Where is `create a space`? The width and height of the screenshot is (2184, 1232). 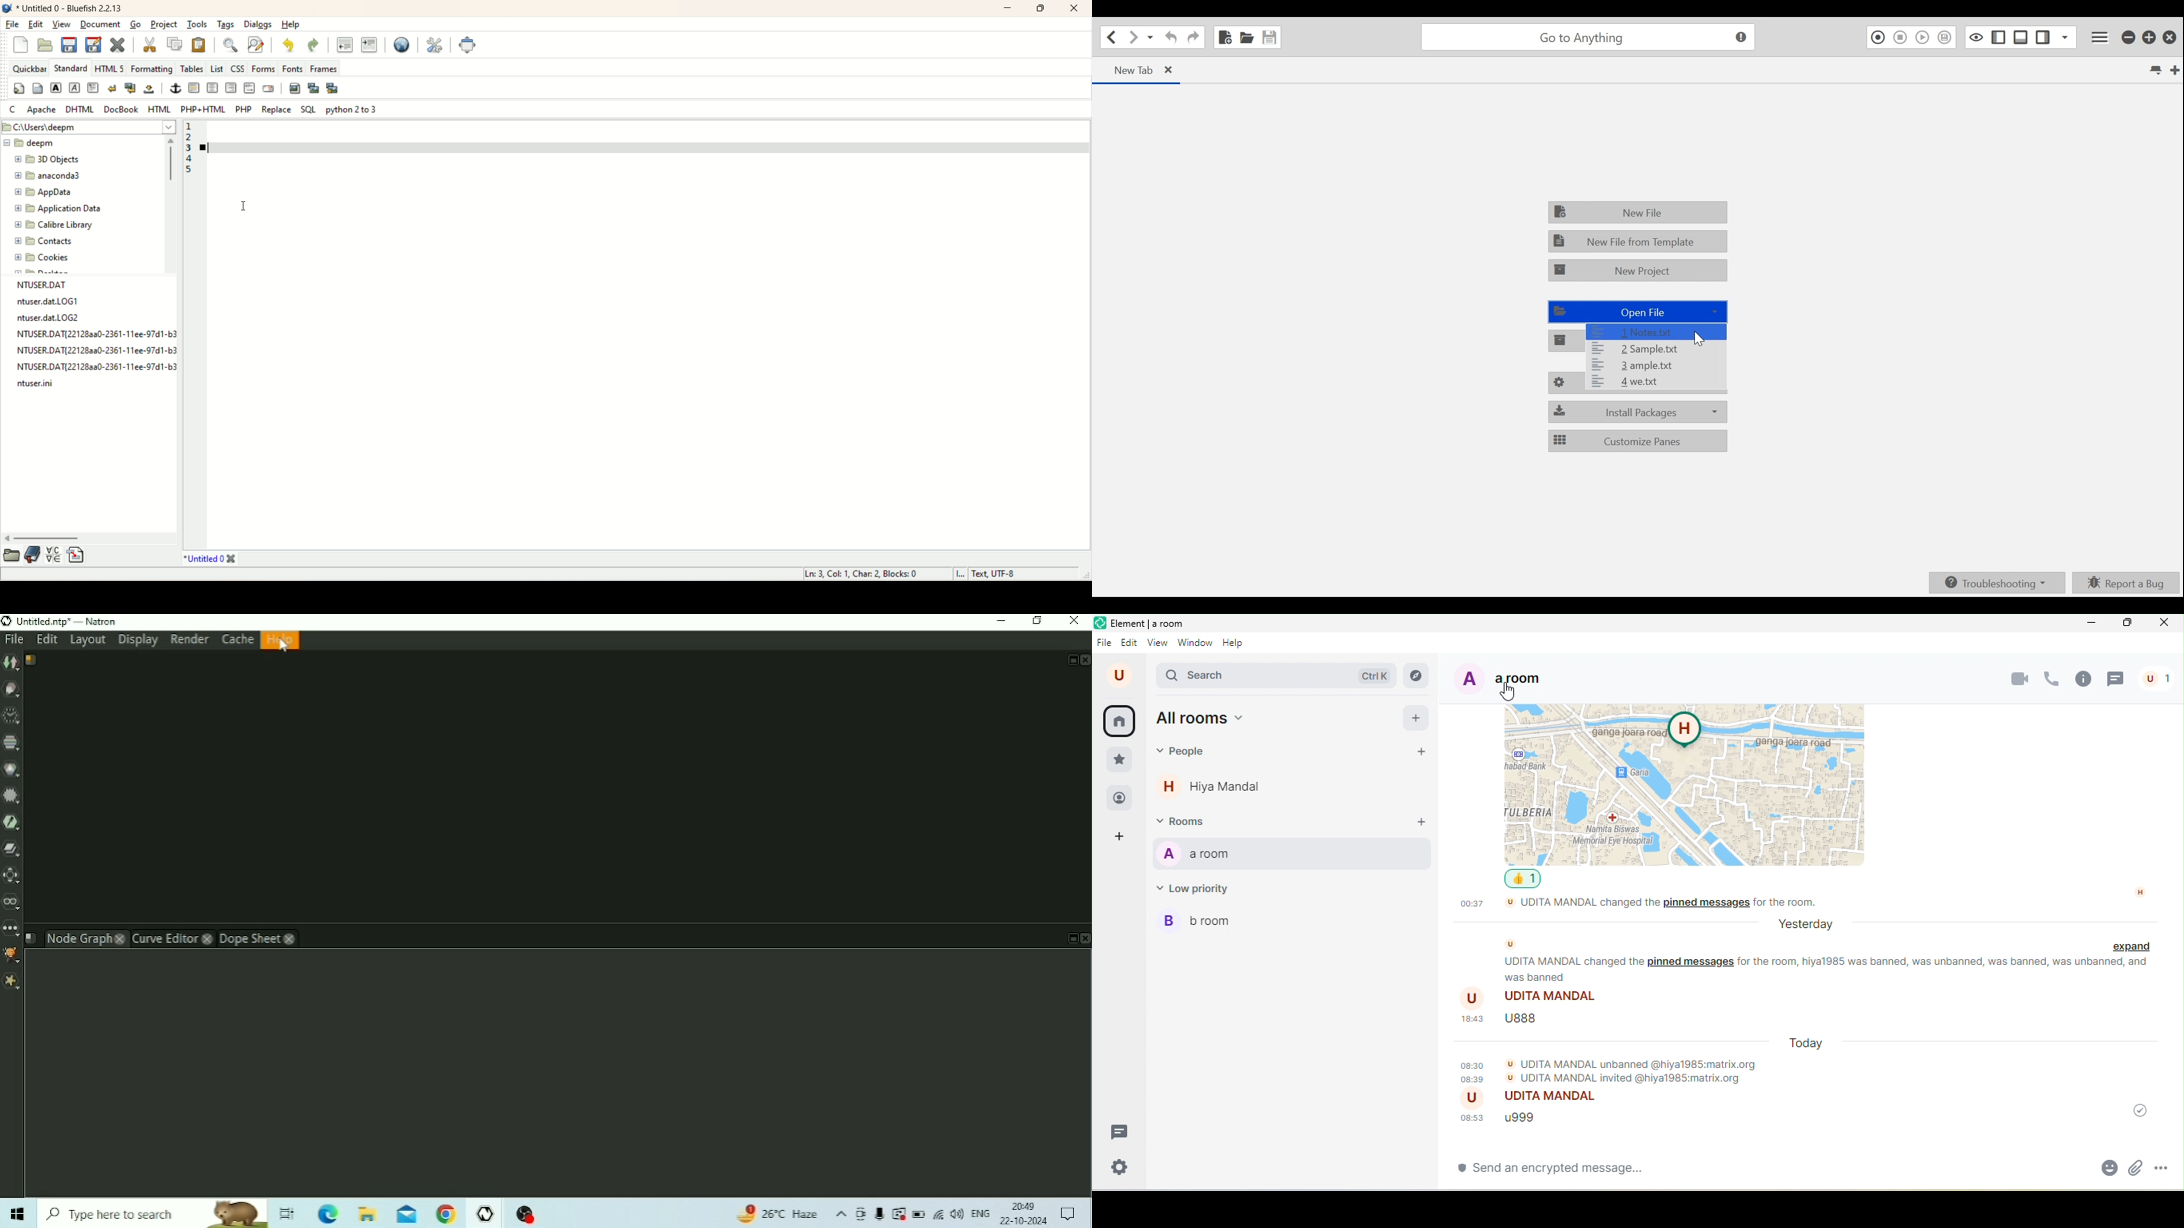
create a space is located at coordinates (1126, 838).